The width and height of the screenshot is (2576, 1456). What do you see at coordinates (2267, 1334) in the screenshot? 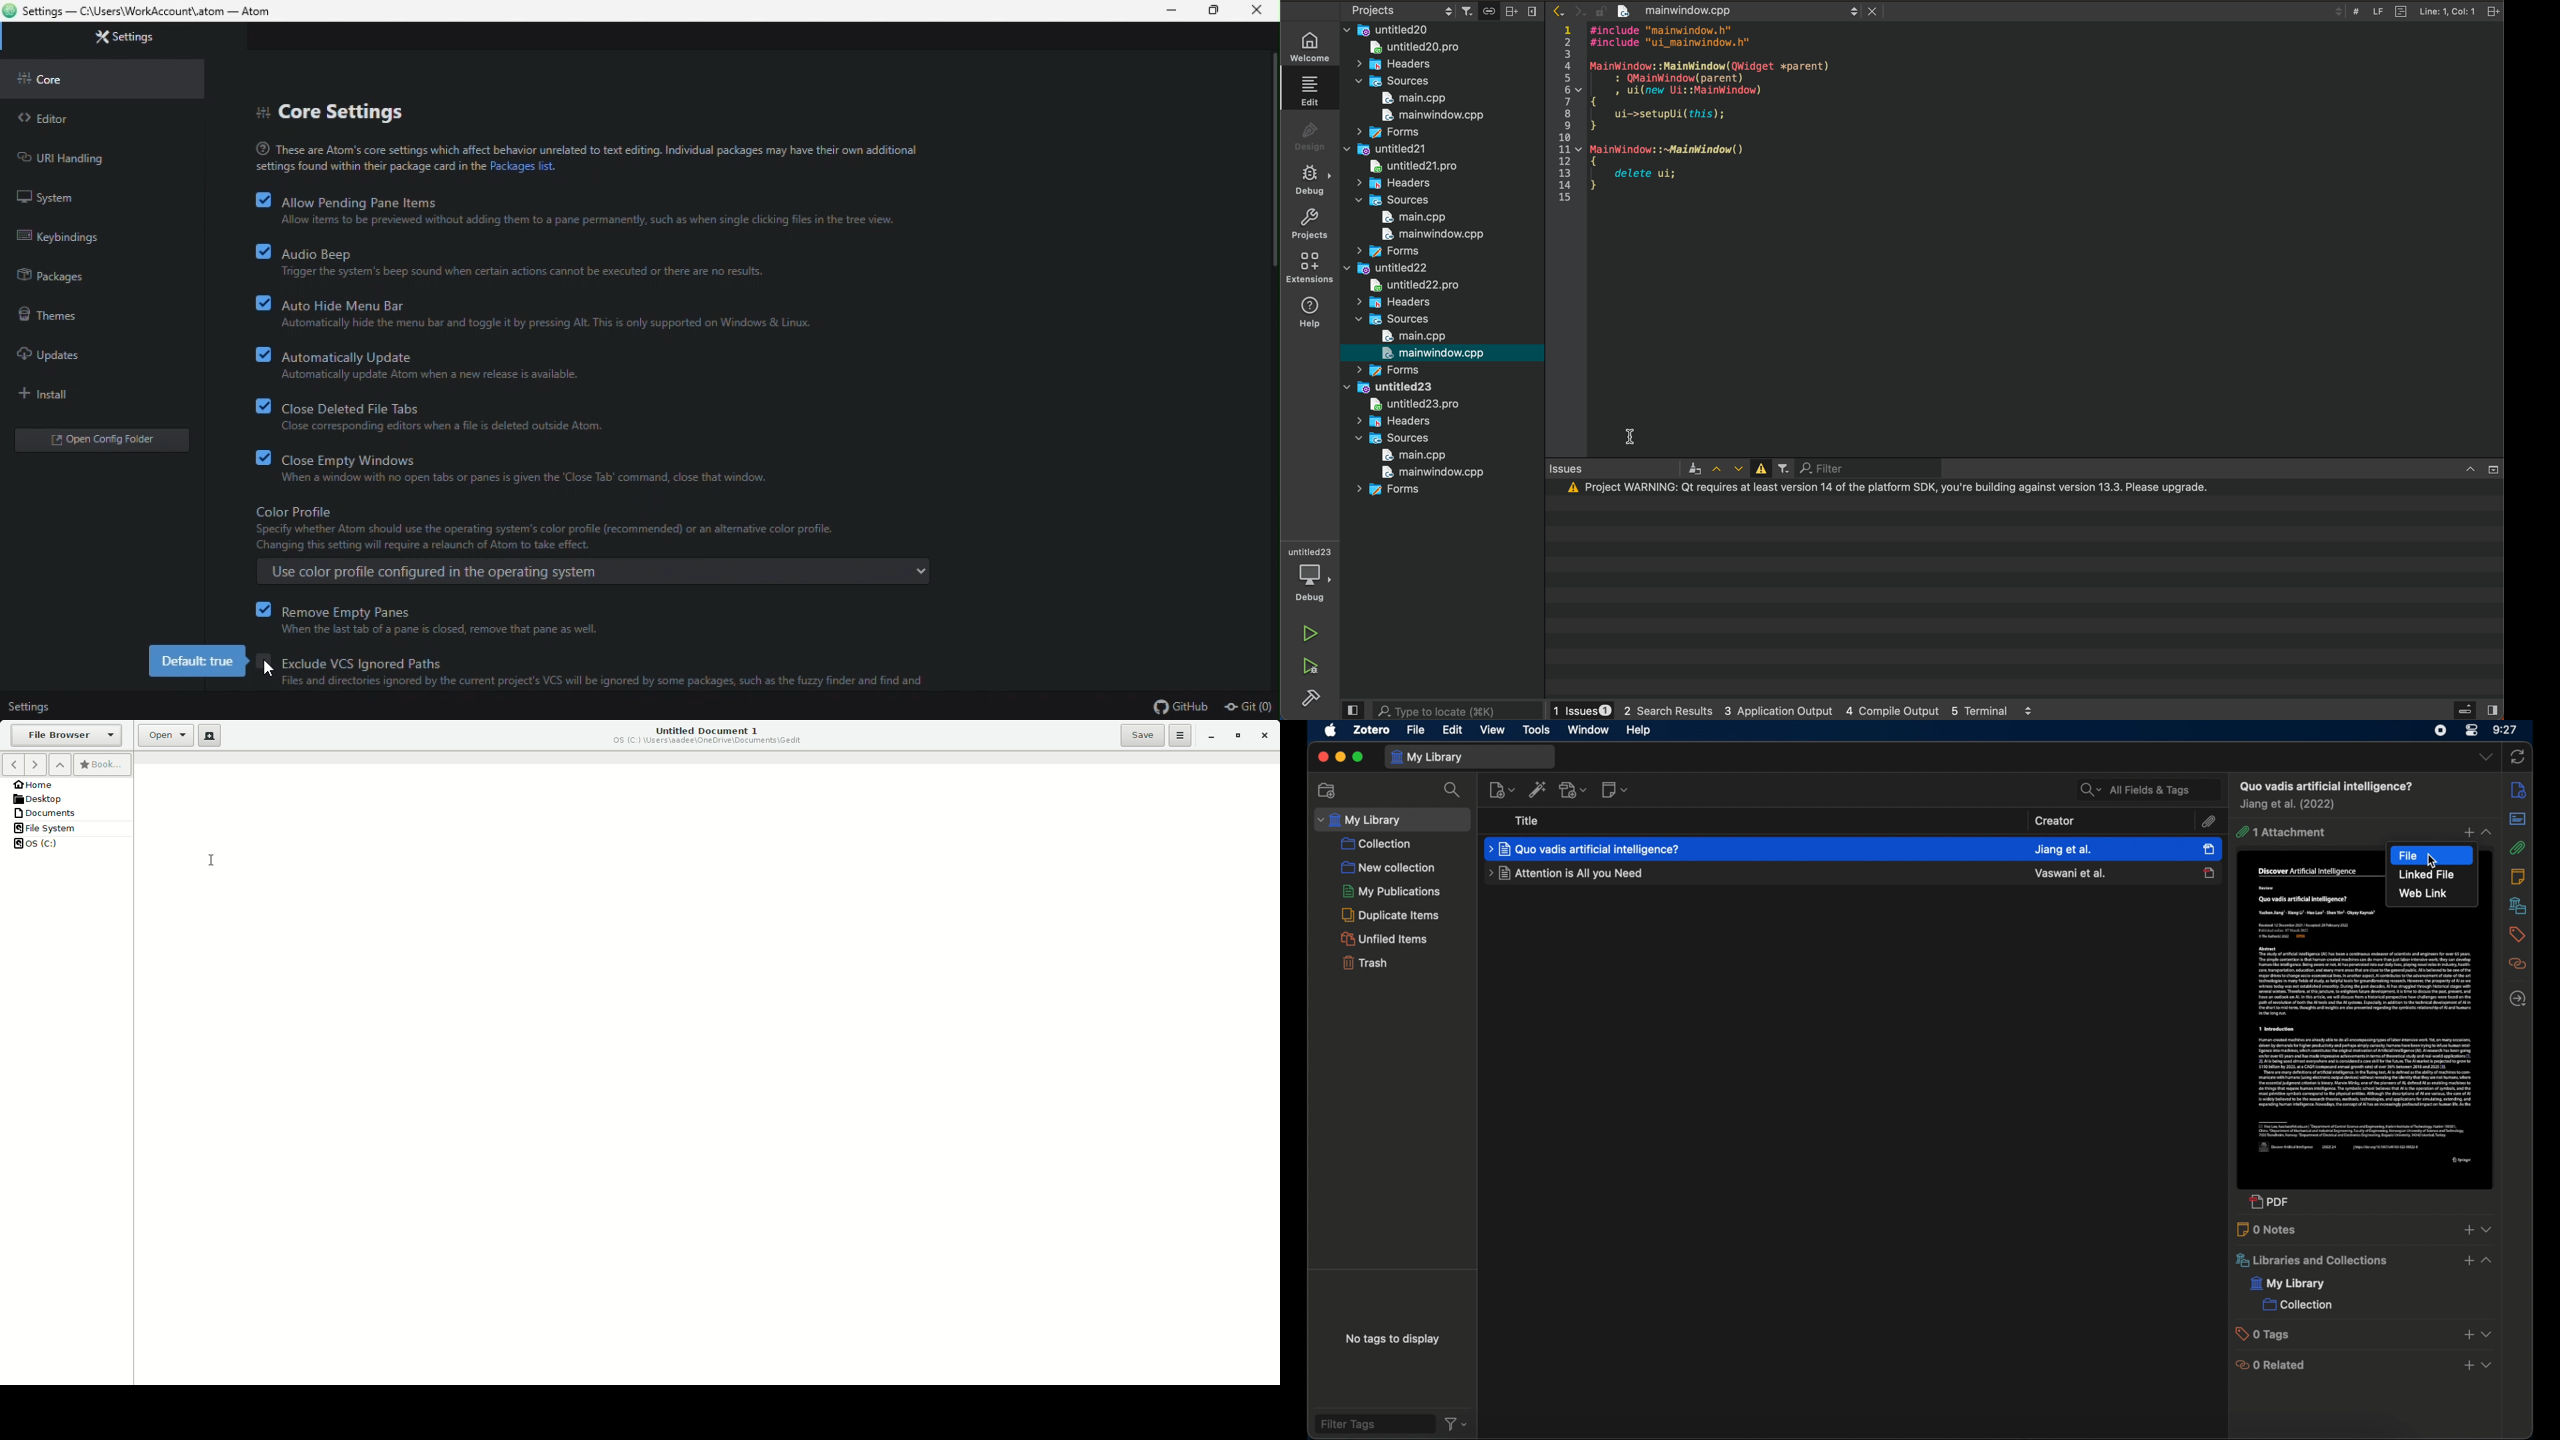
I see `0 tags` at bounding box center [2267, 1334].